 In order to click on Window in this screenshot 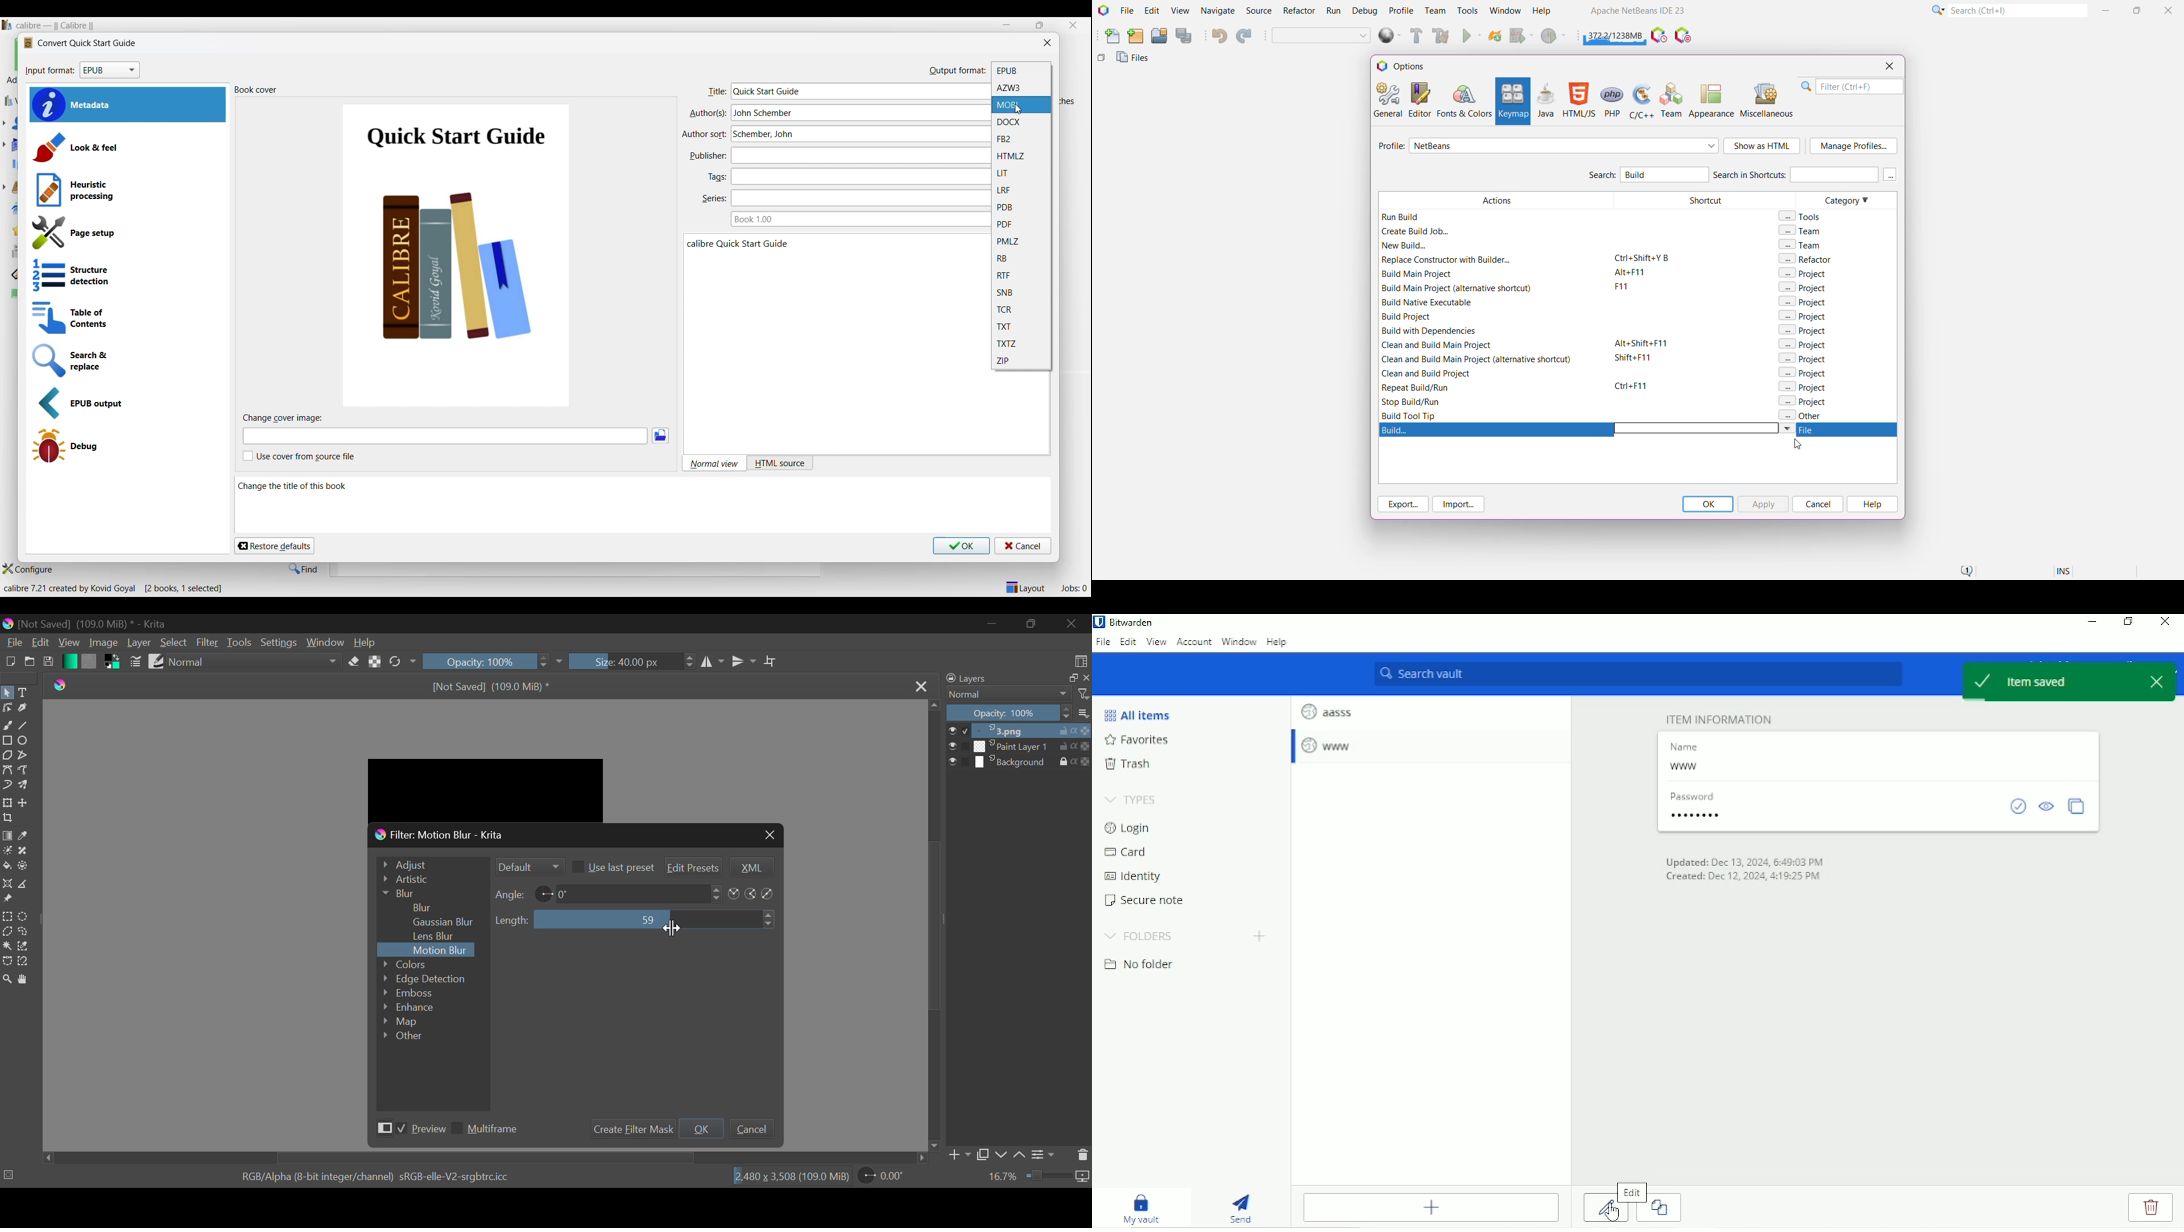, I will do `click(325, 642)`.